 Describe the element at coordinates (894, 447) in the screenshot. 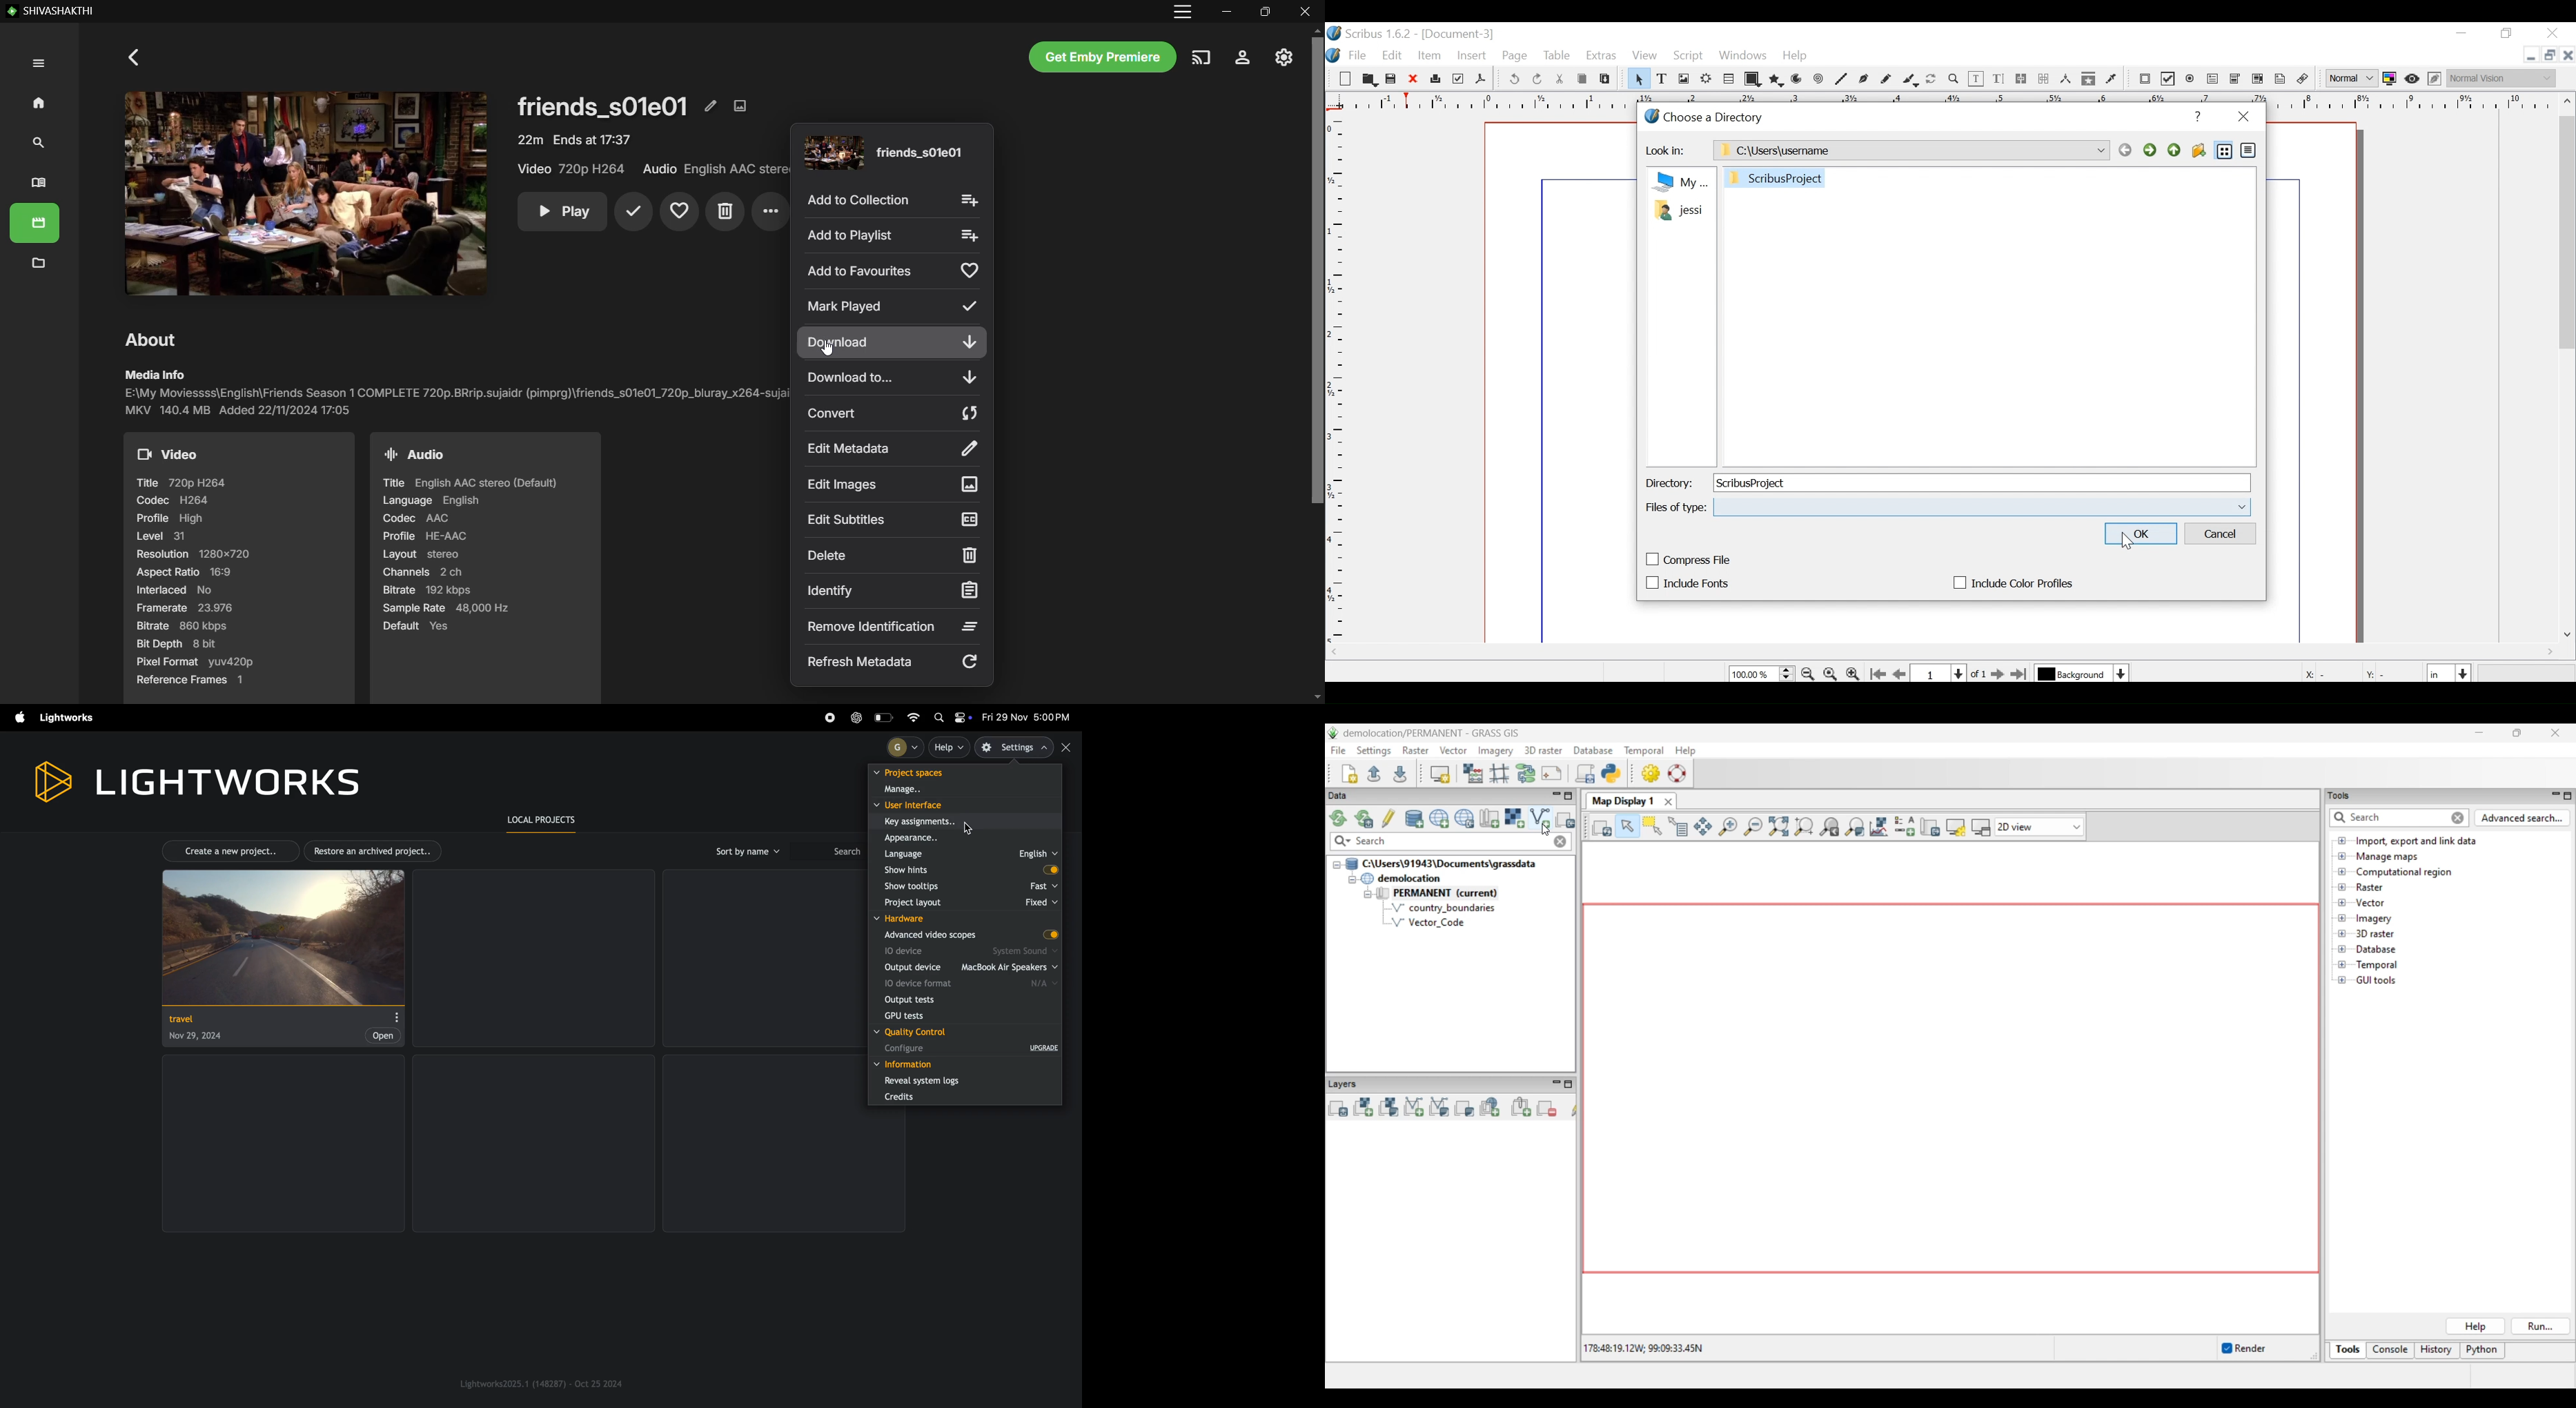

I see `Edit Metadata` at that location.